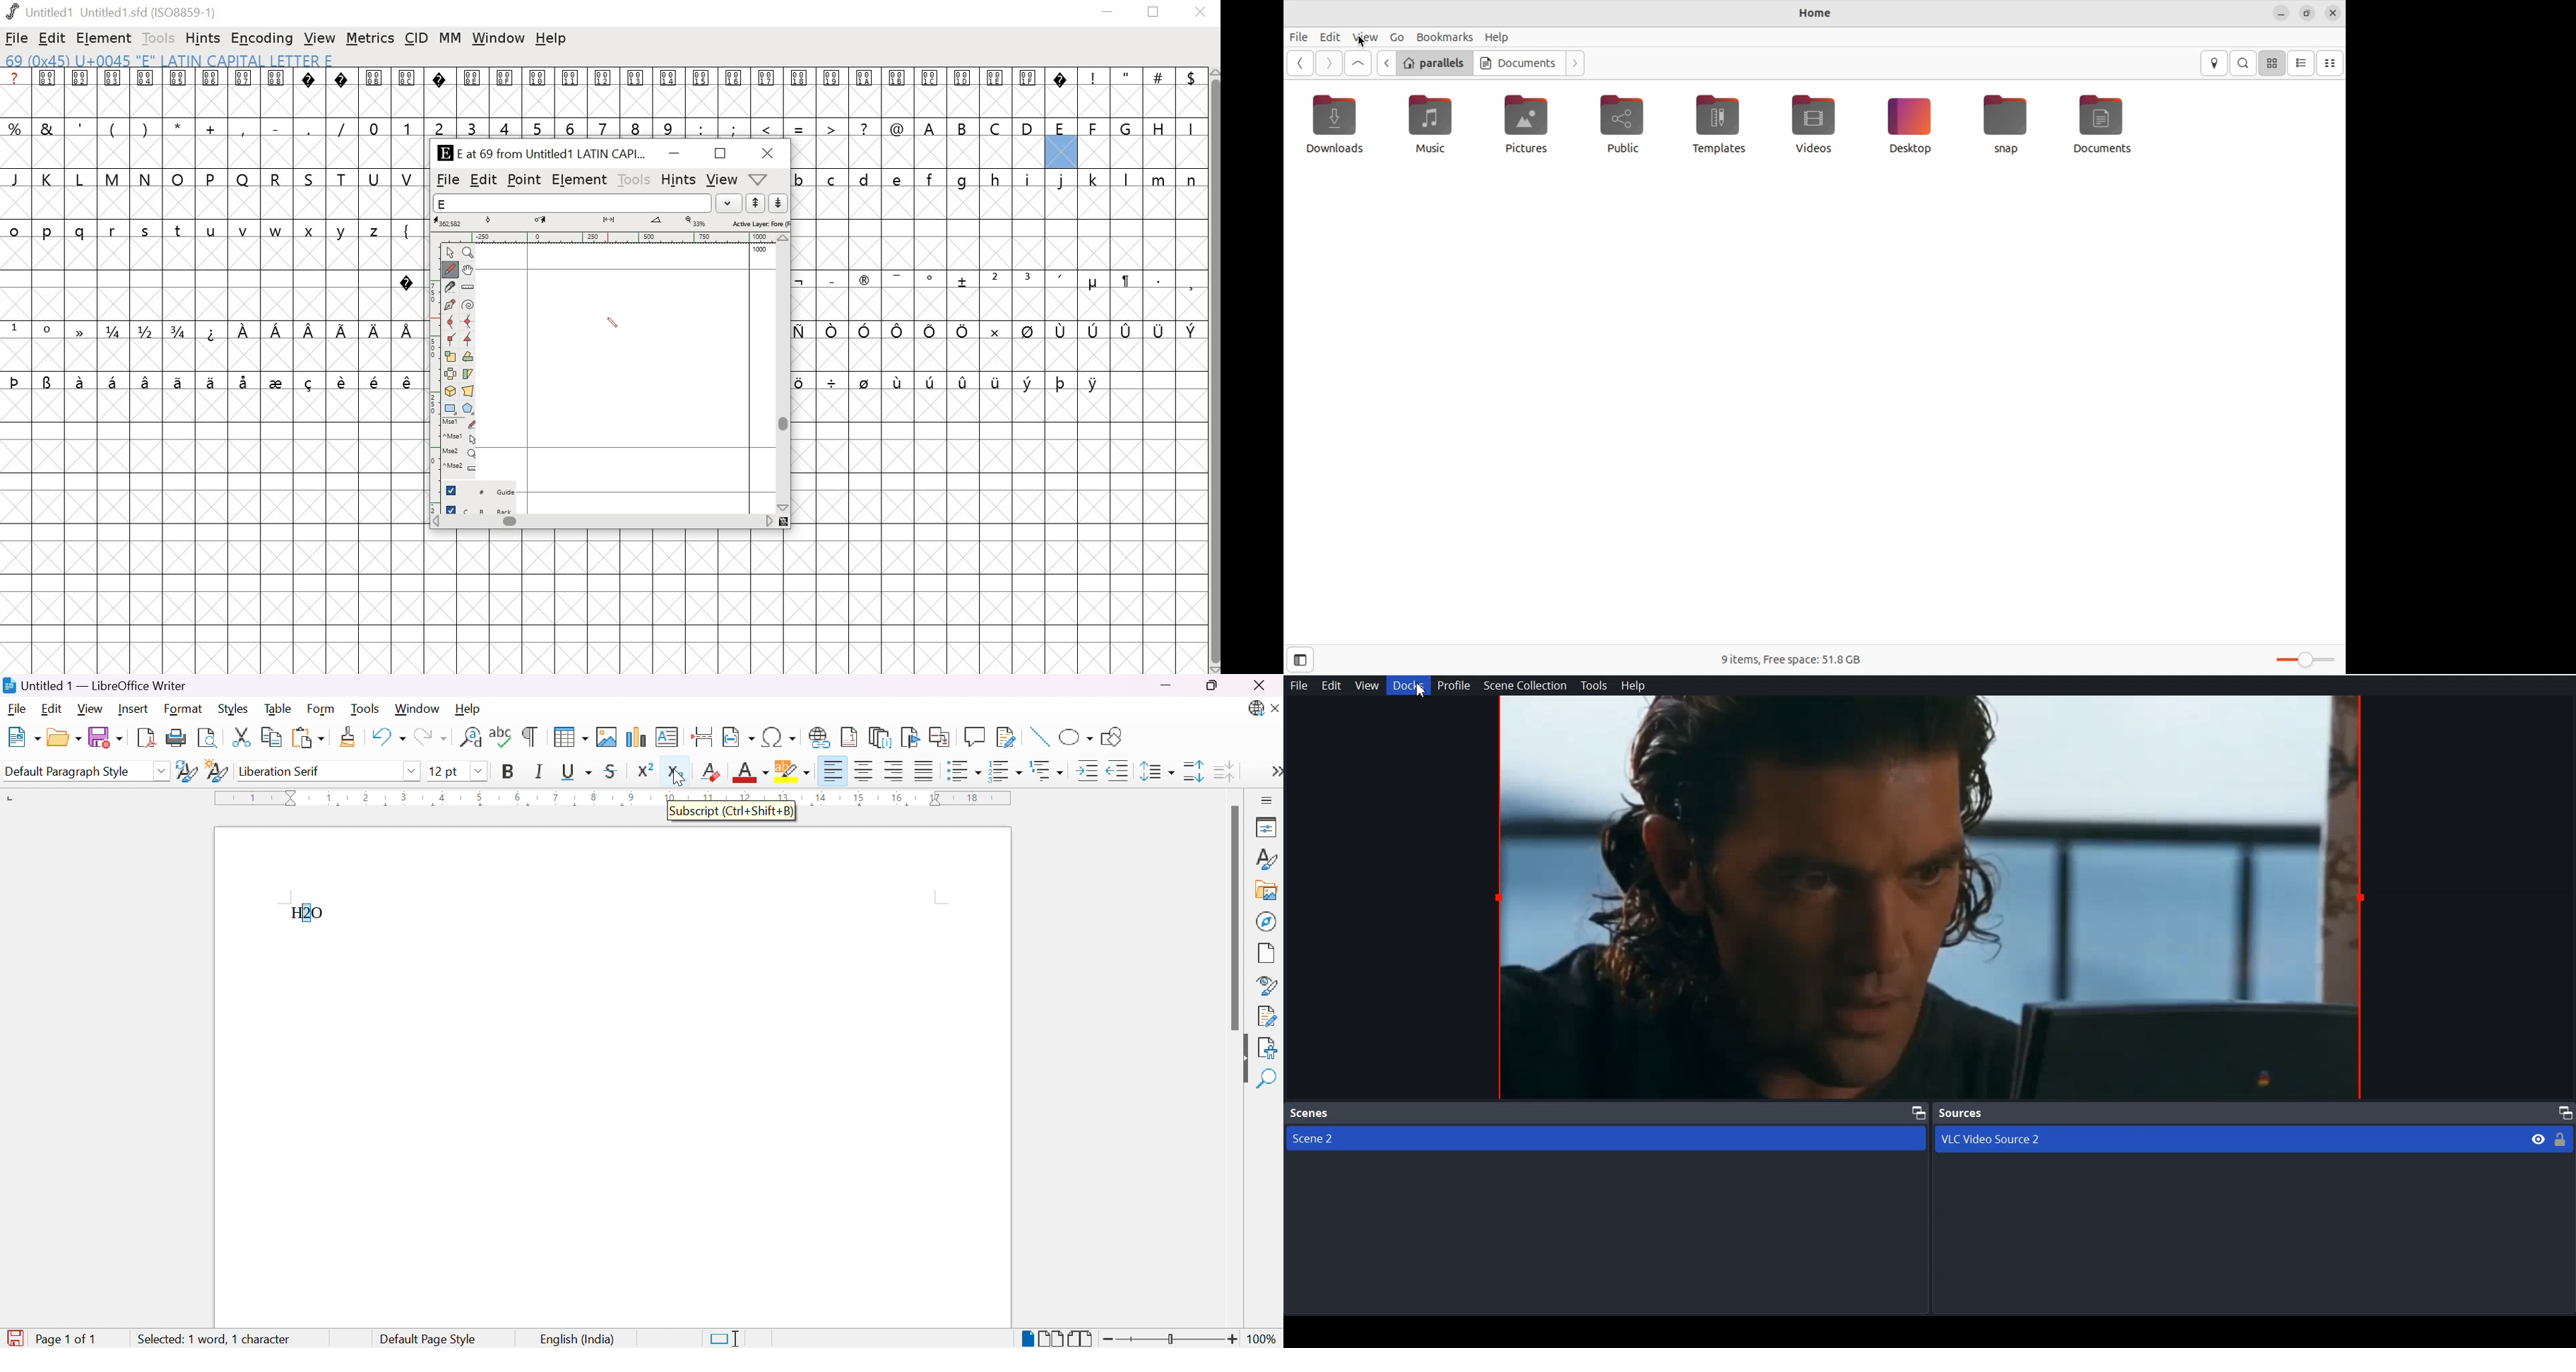 The width and height of the screenshot is (2576, 1372). I want to click on scrollbar, so click(608, 523).